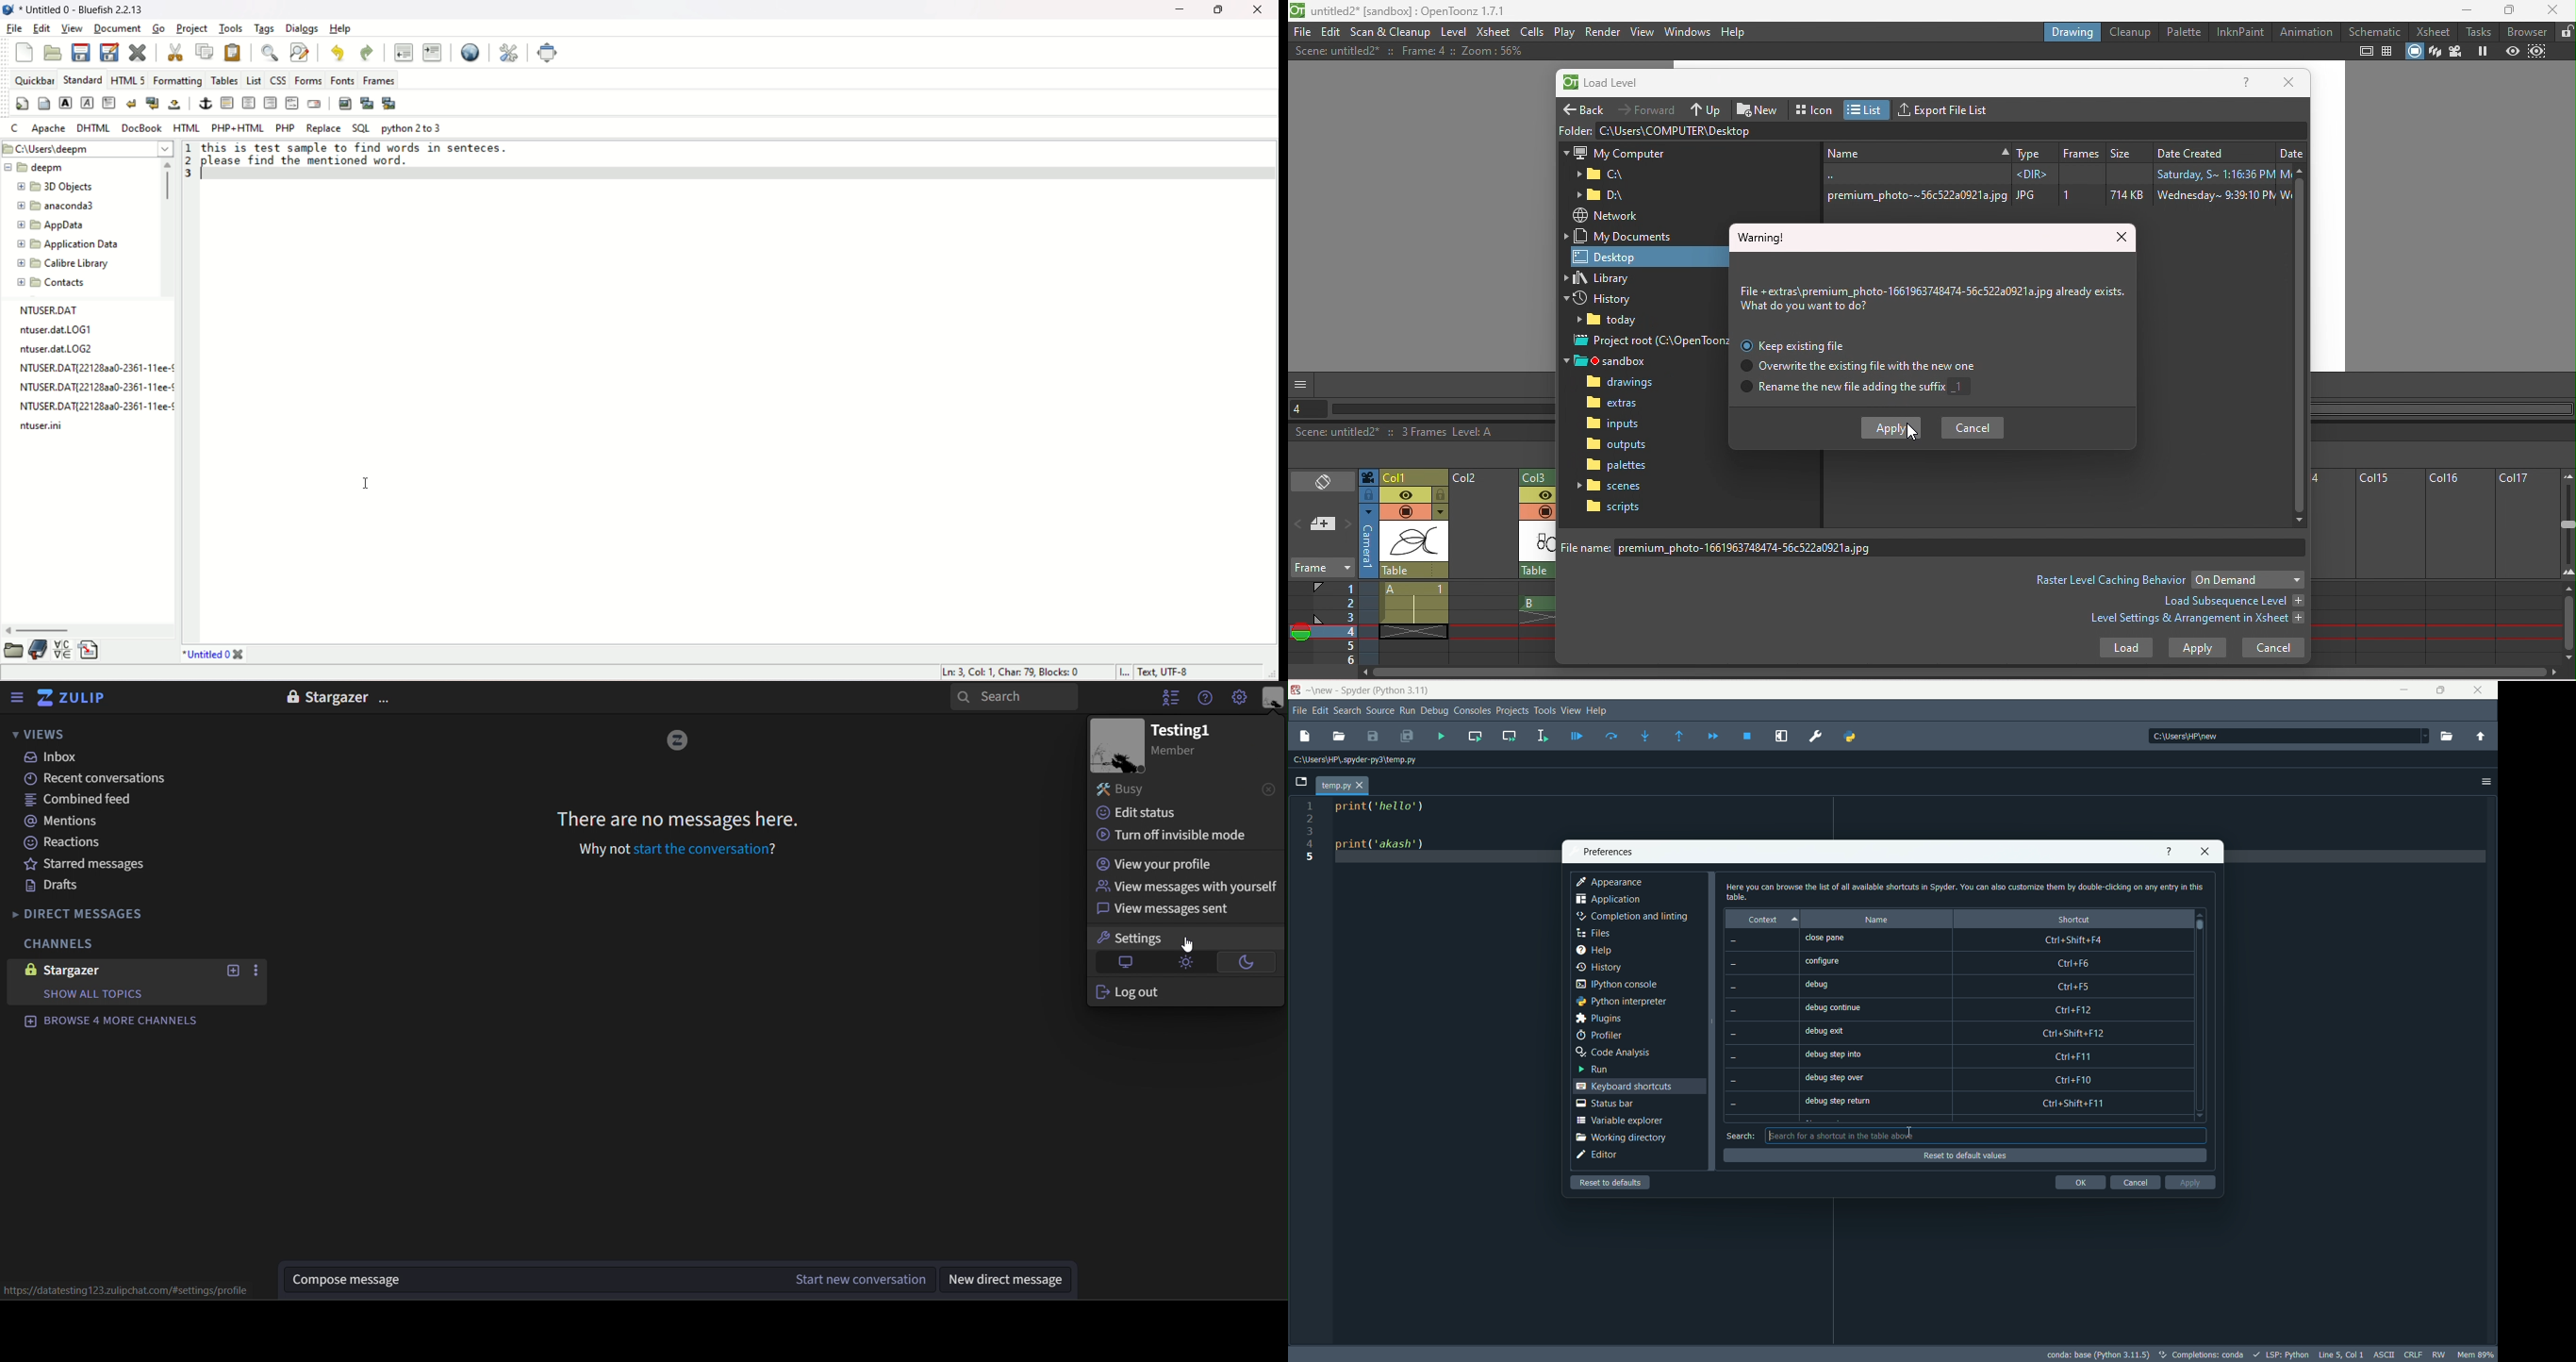  I want to click on maximize current pane, so click(1785, 736).